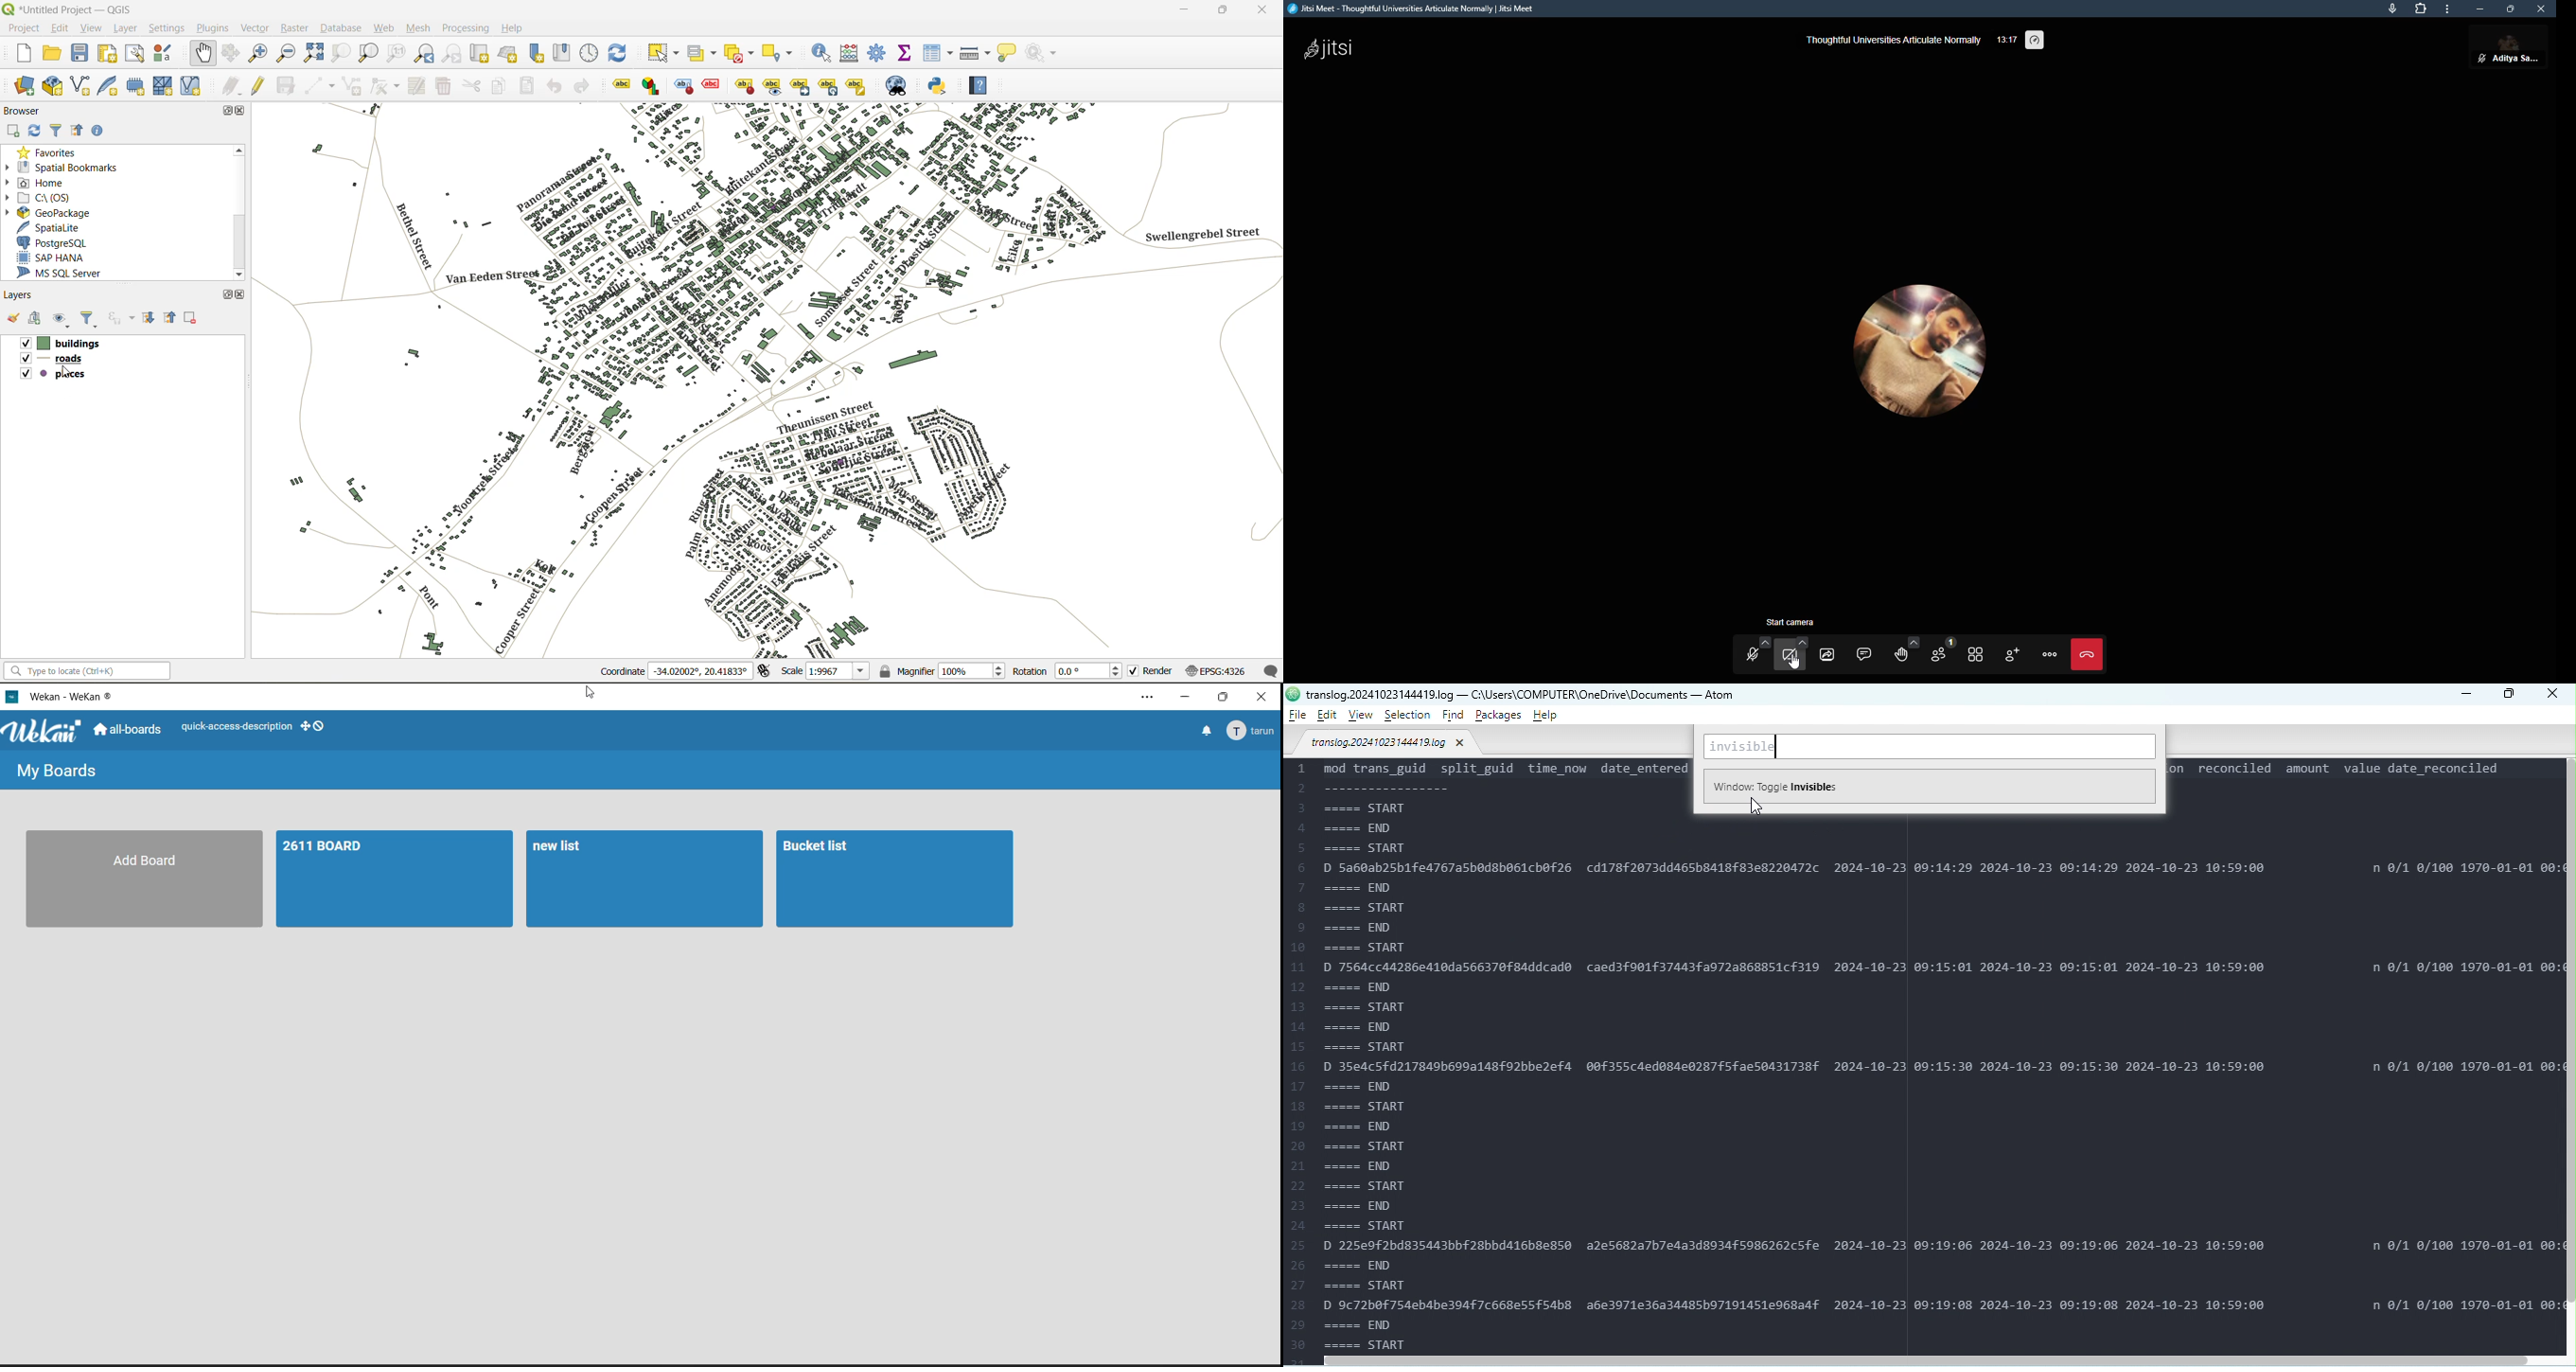  I want to click on Aditya Sarker, so click(2506, 50).